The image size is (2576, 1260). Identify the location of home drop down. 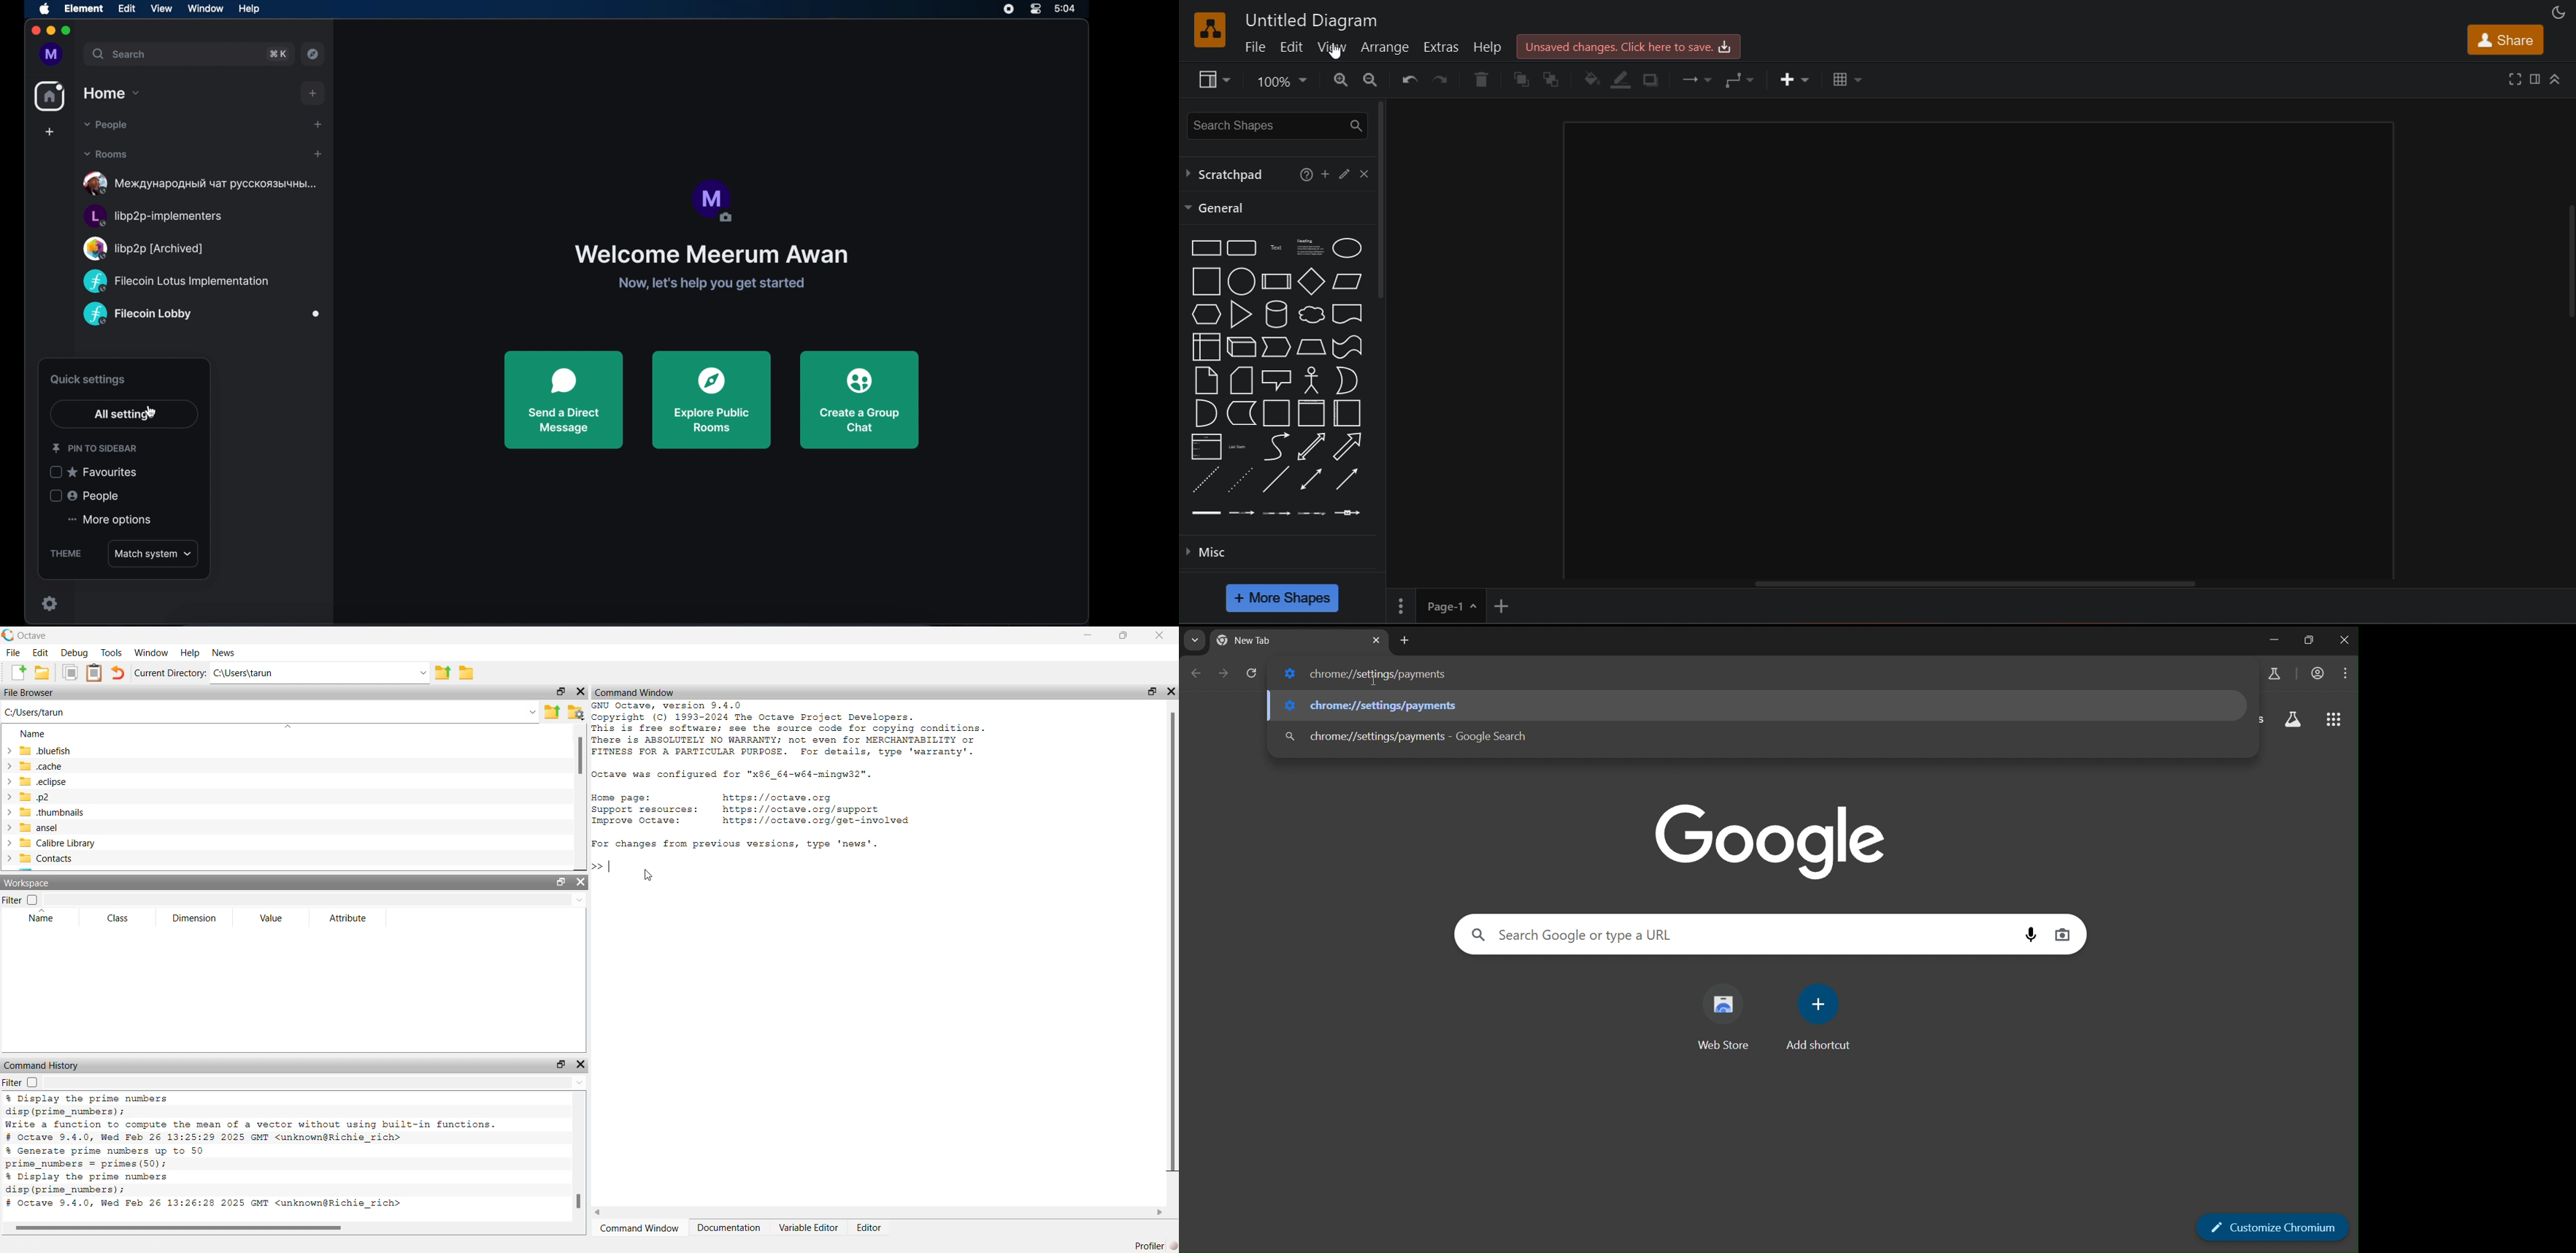
(111, 93).